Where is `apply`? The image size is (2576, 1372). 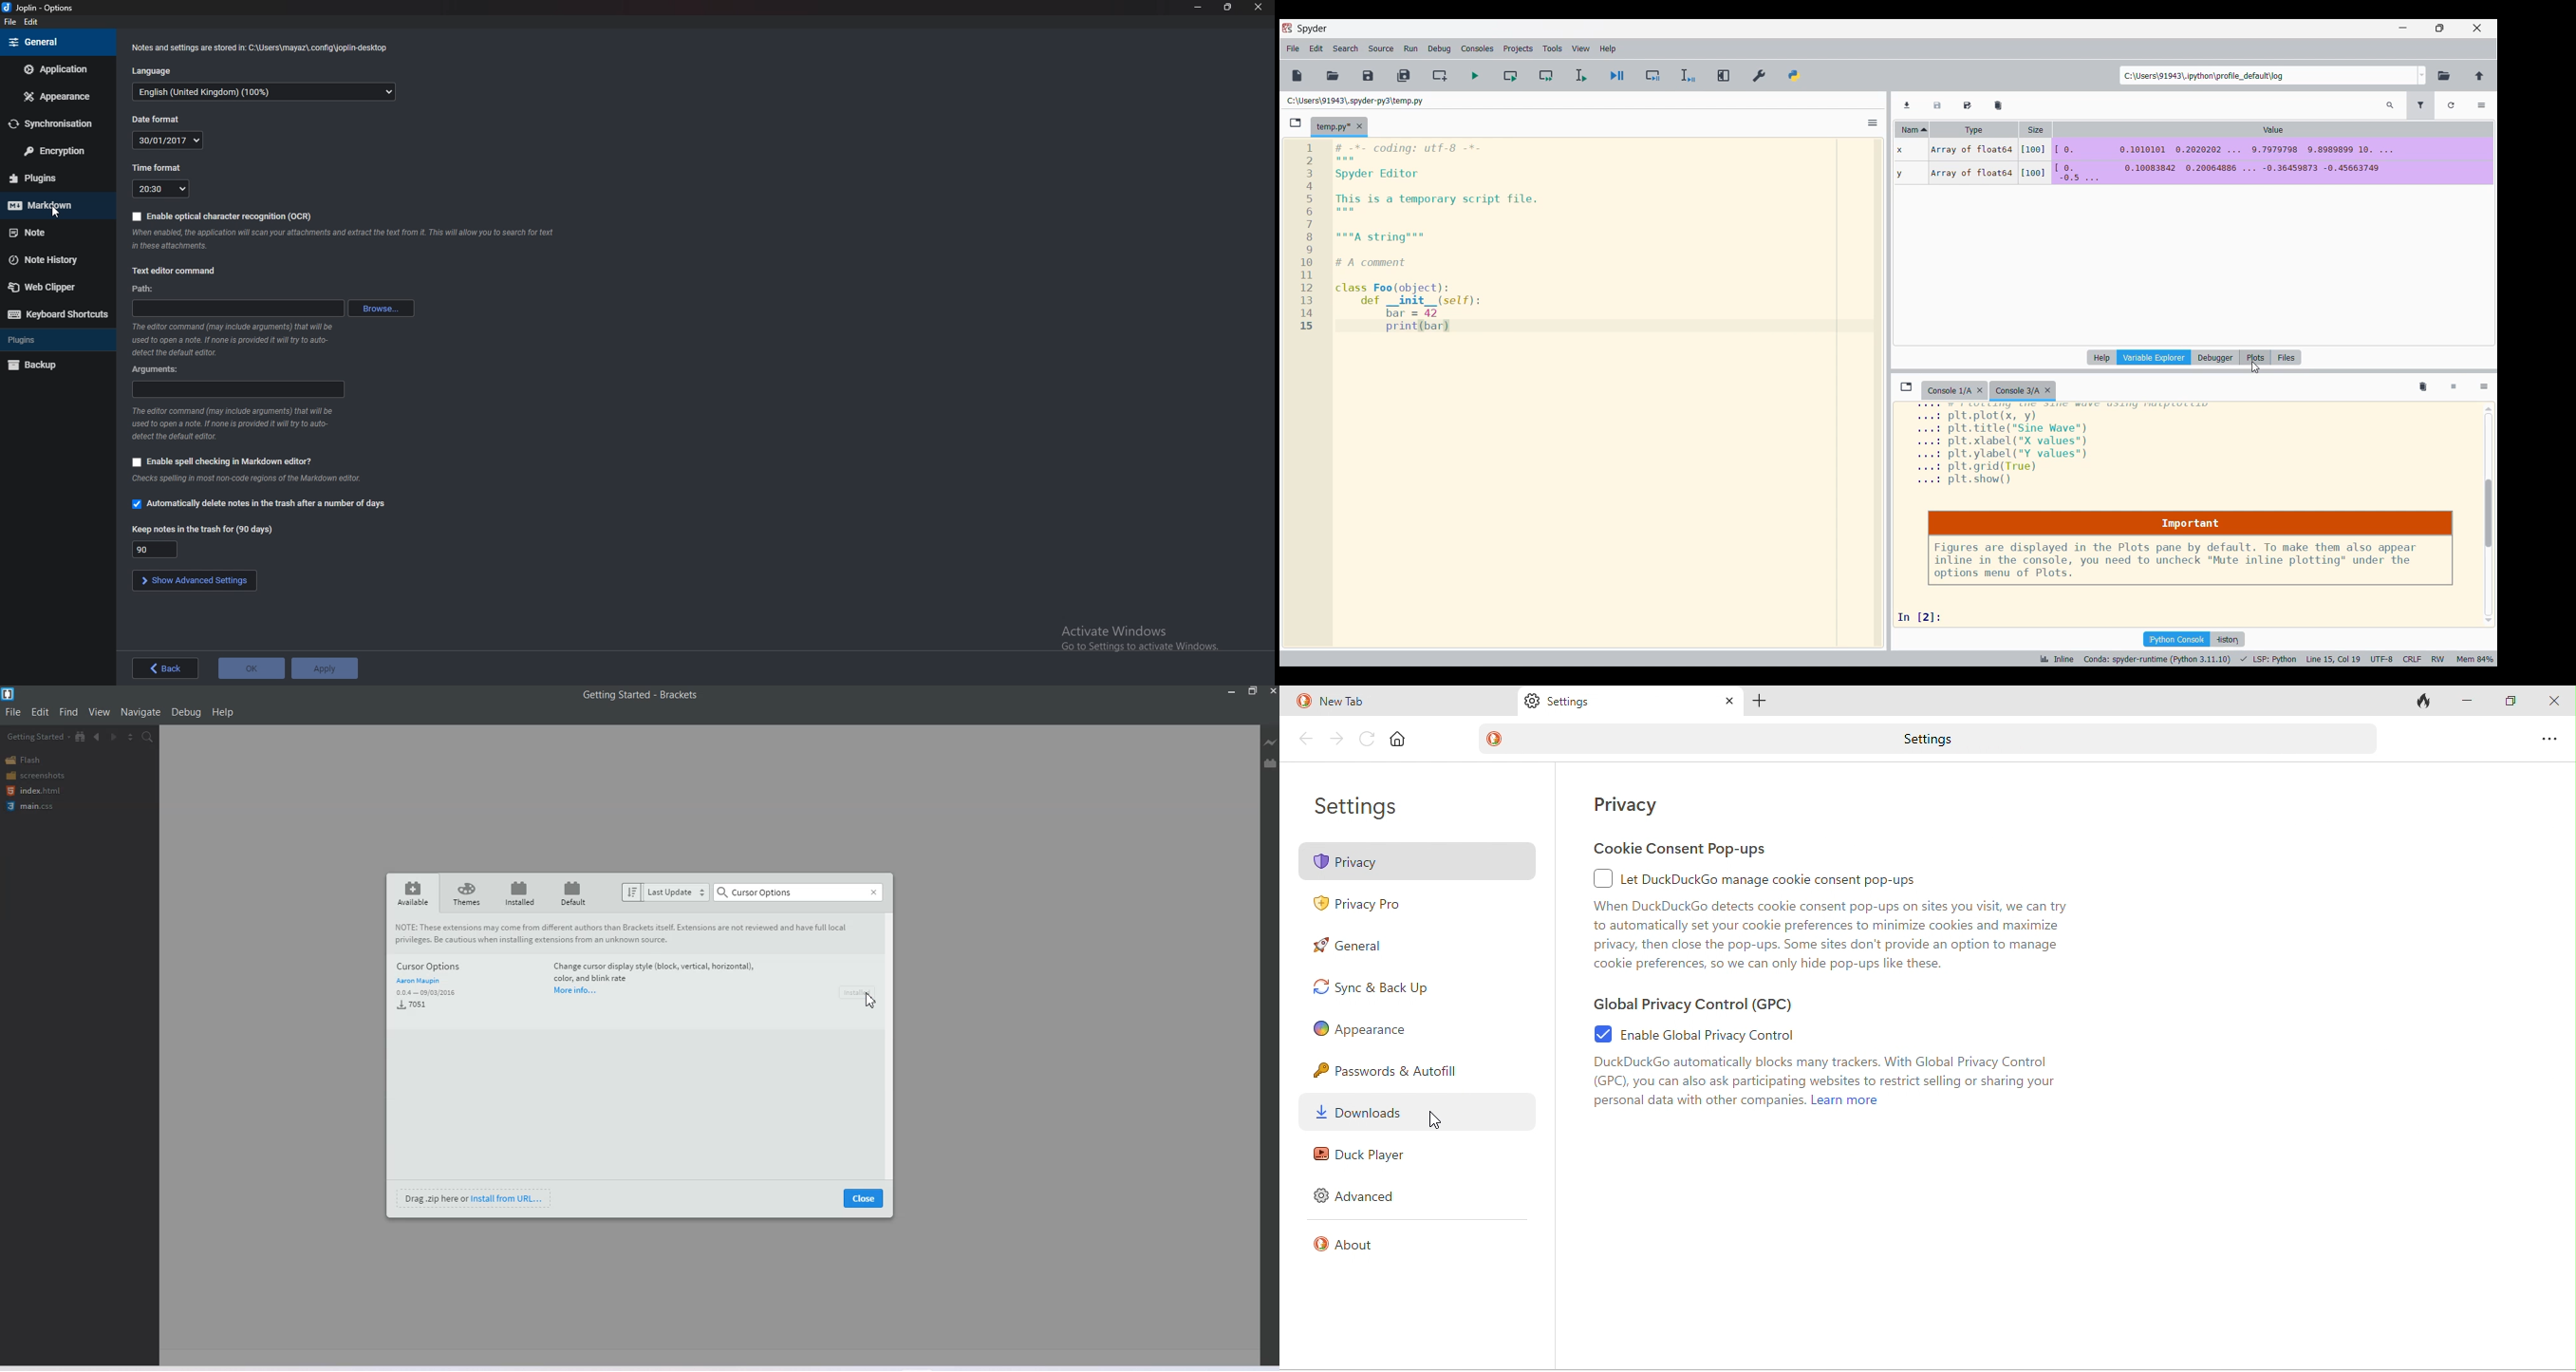
apply is located at coordinates (326, 669).